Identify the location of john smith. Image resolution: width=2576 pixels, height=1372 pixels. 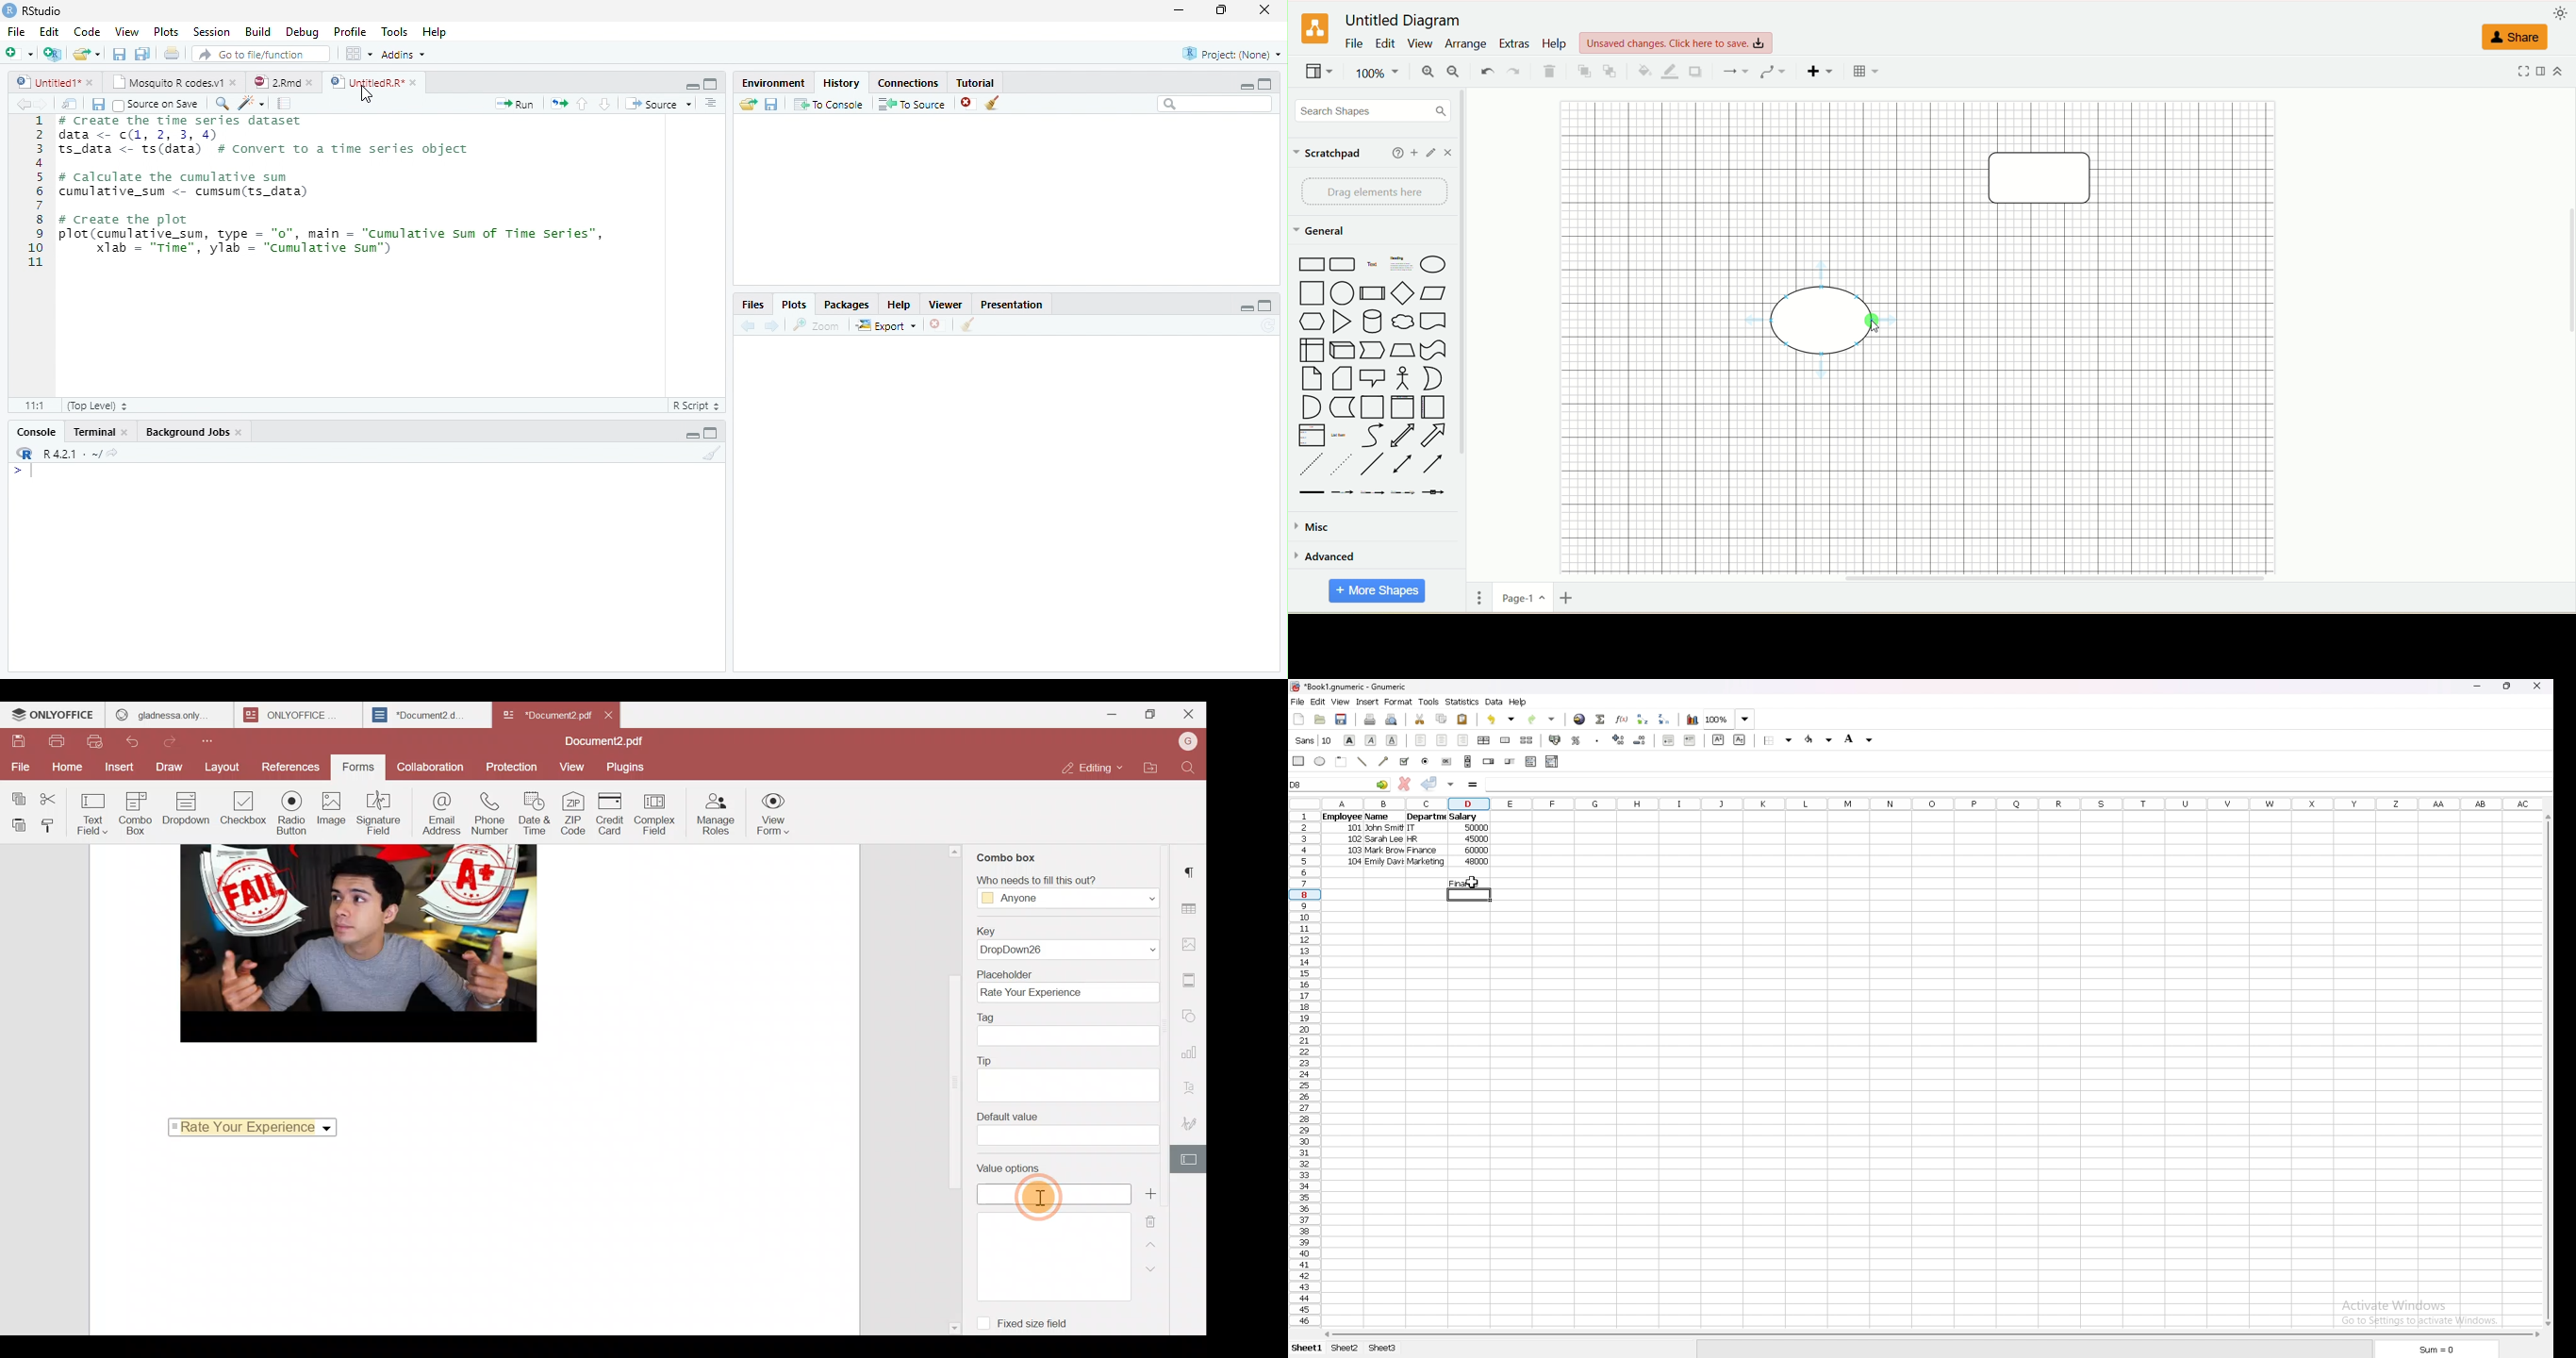
(1384, 829).